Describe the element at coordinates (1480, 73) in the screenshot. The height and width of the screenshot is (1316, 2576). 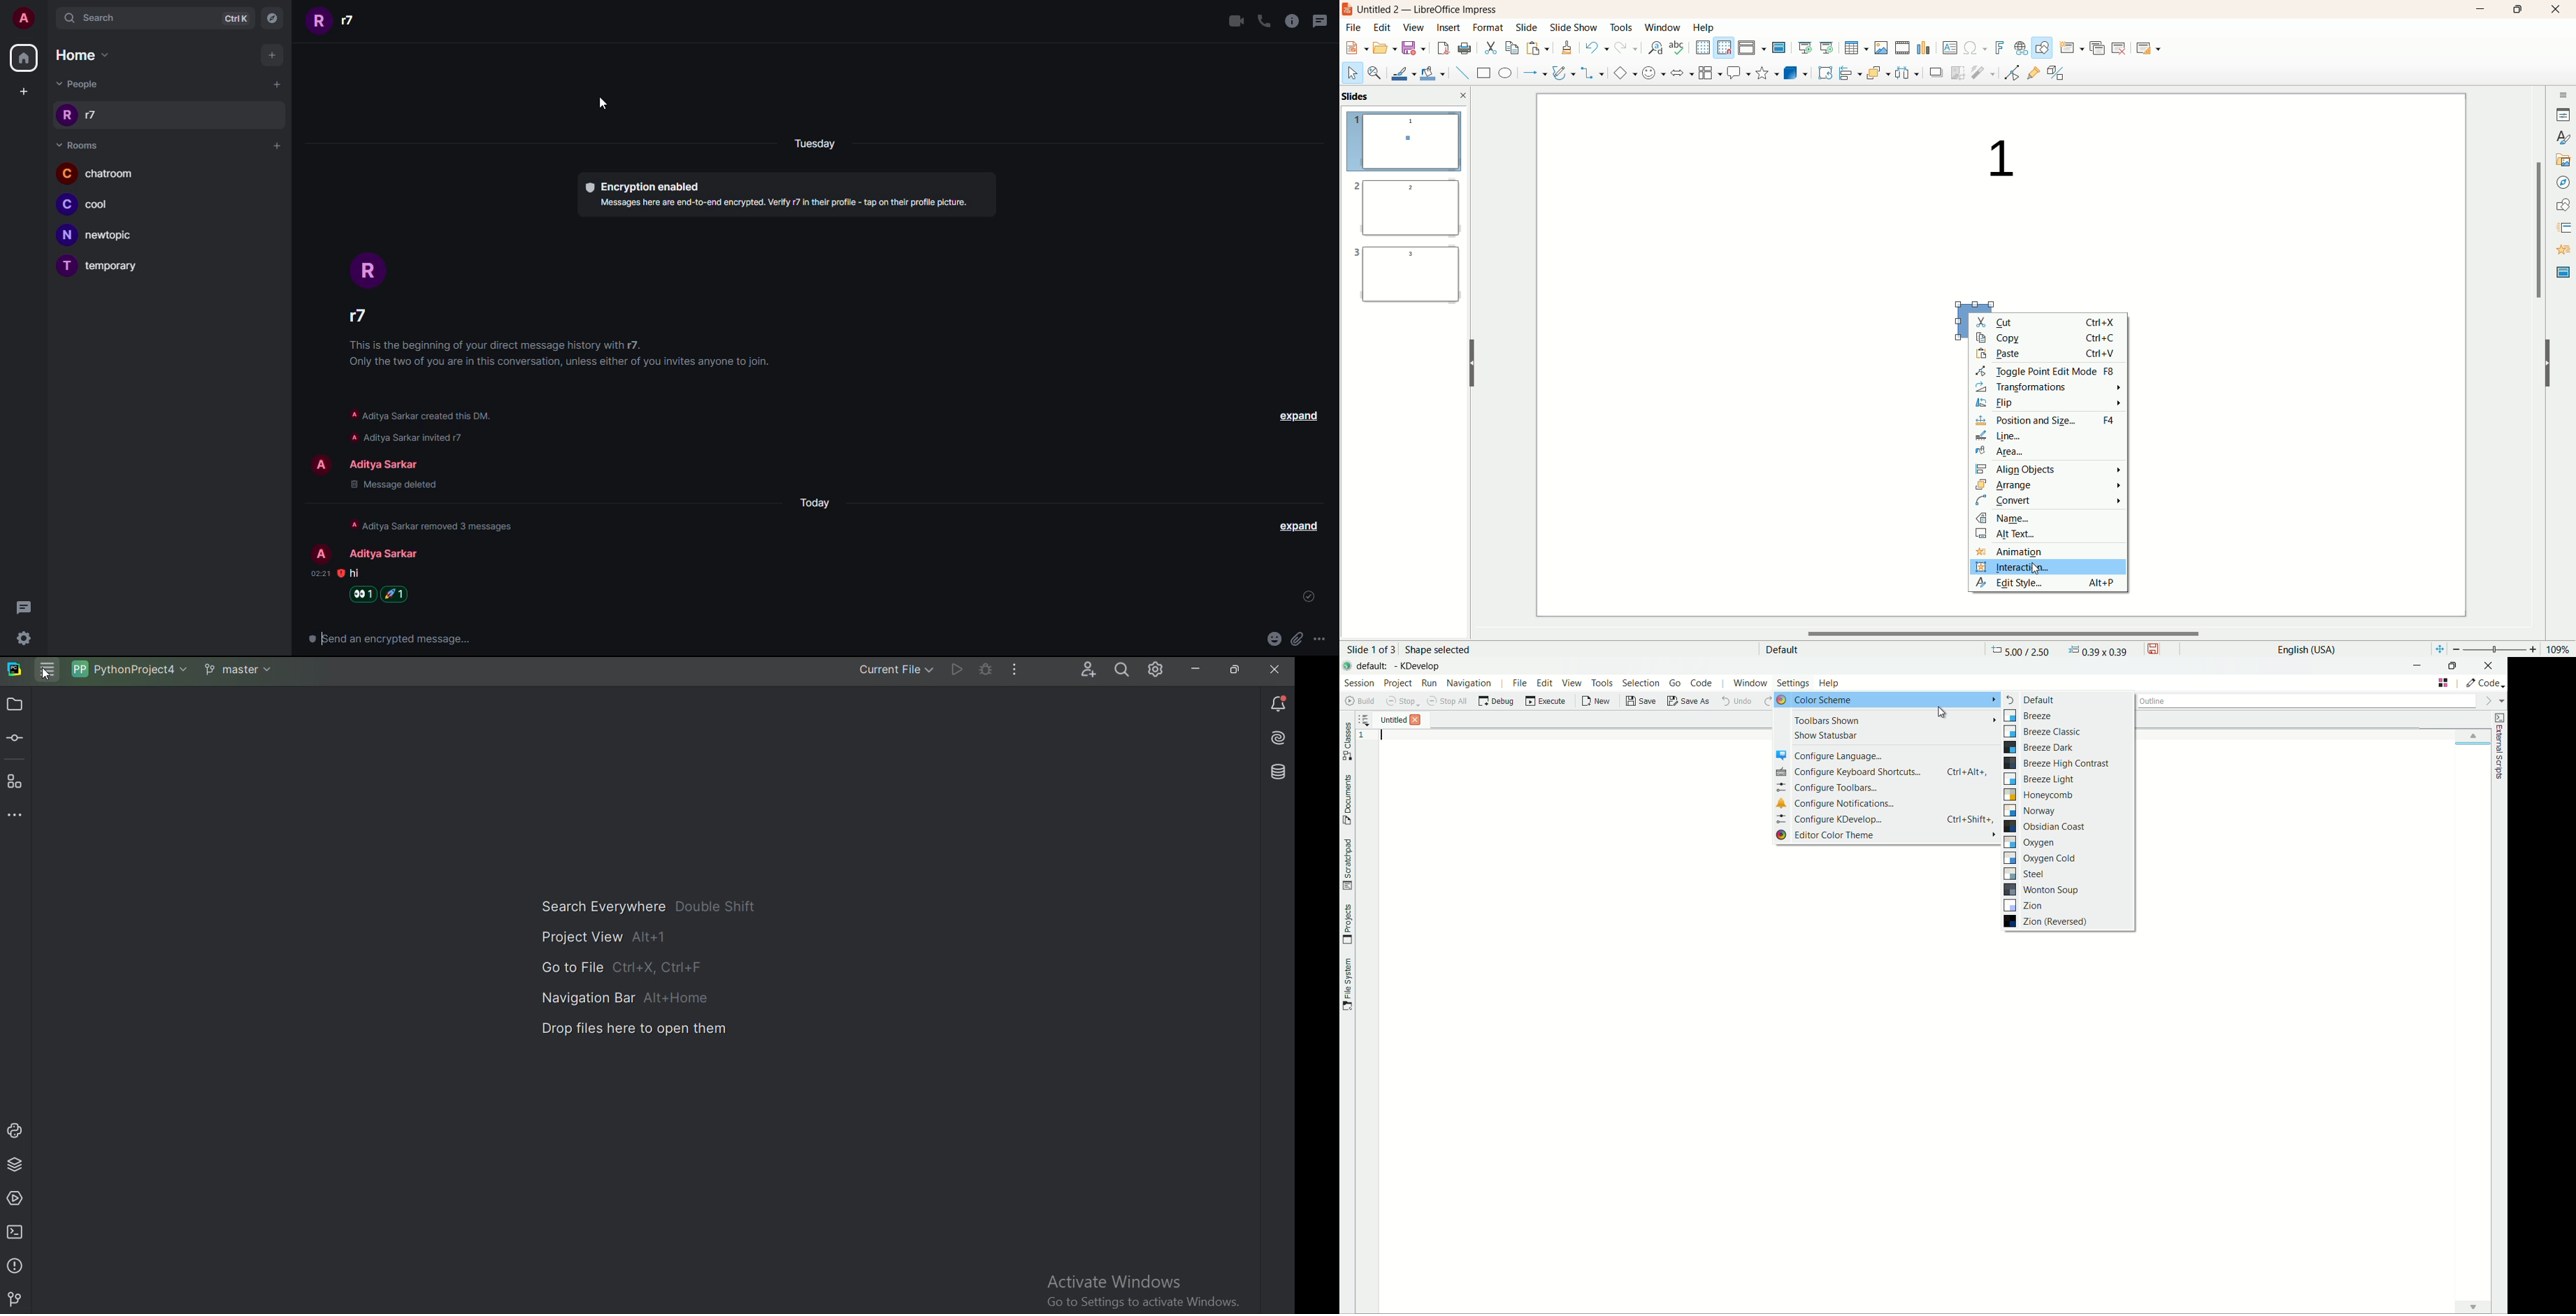
I see `rectangle` at that location.